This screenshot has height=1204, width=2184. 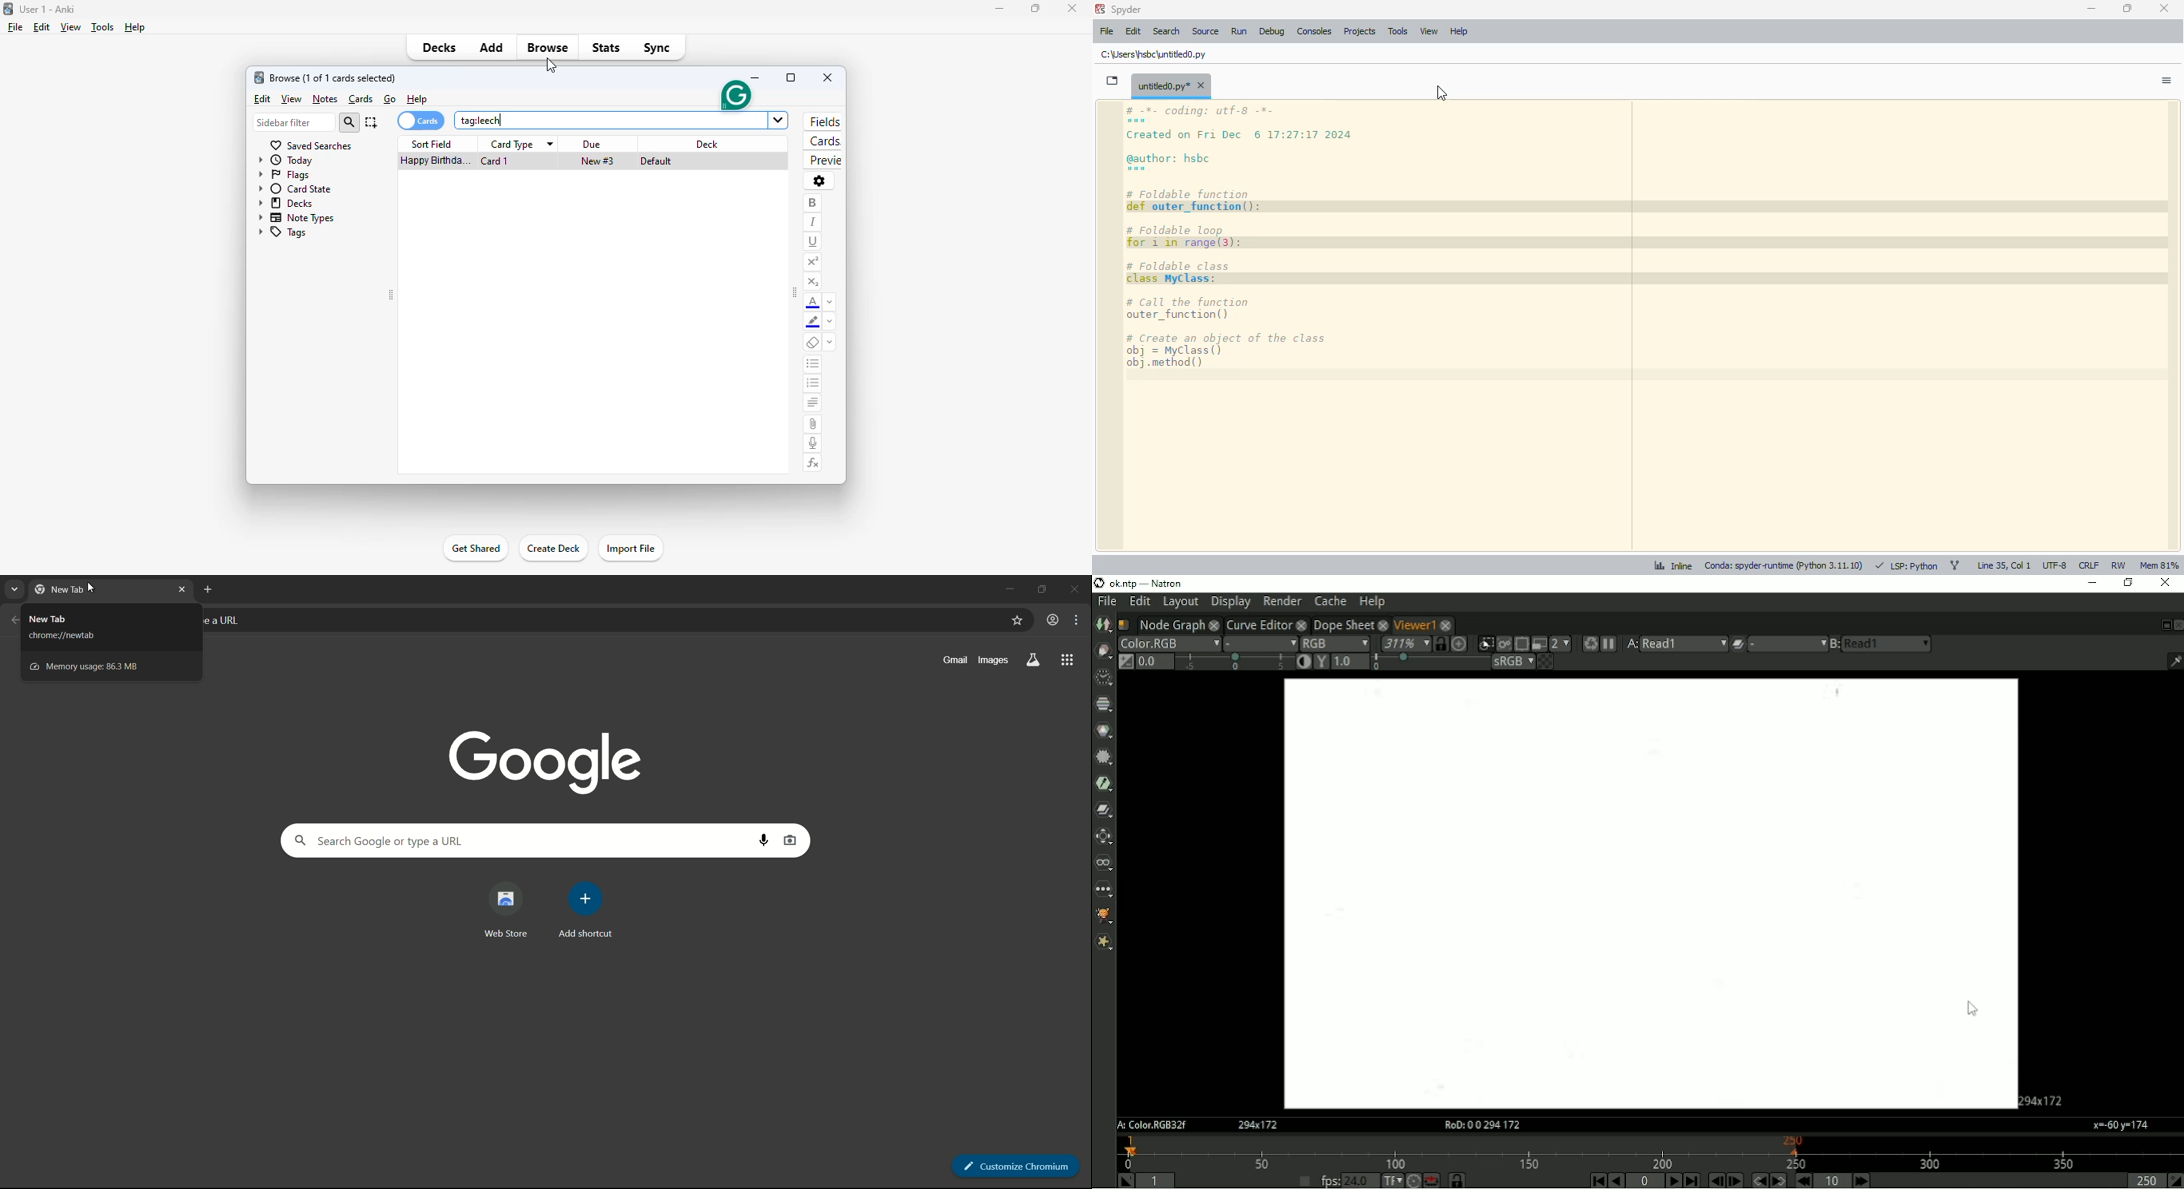 What do you see at coordinates (1018, 1166) in the screenshot?
I see `customize chromium` at bounding box center [1018, 1166].